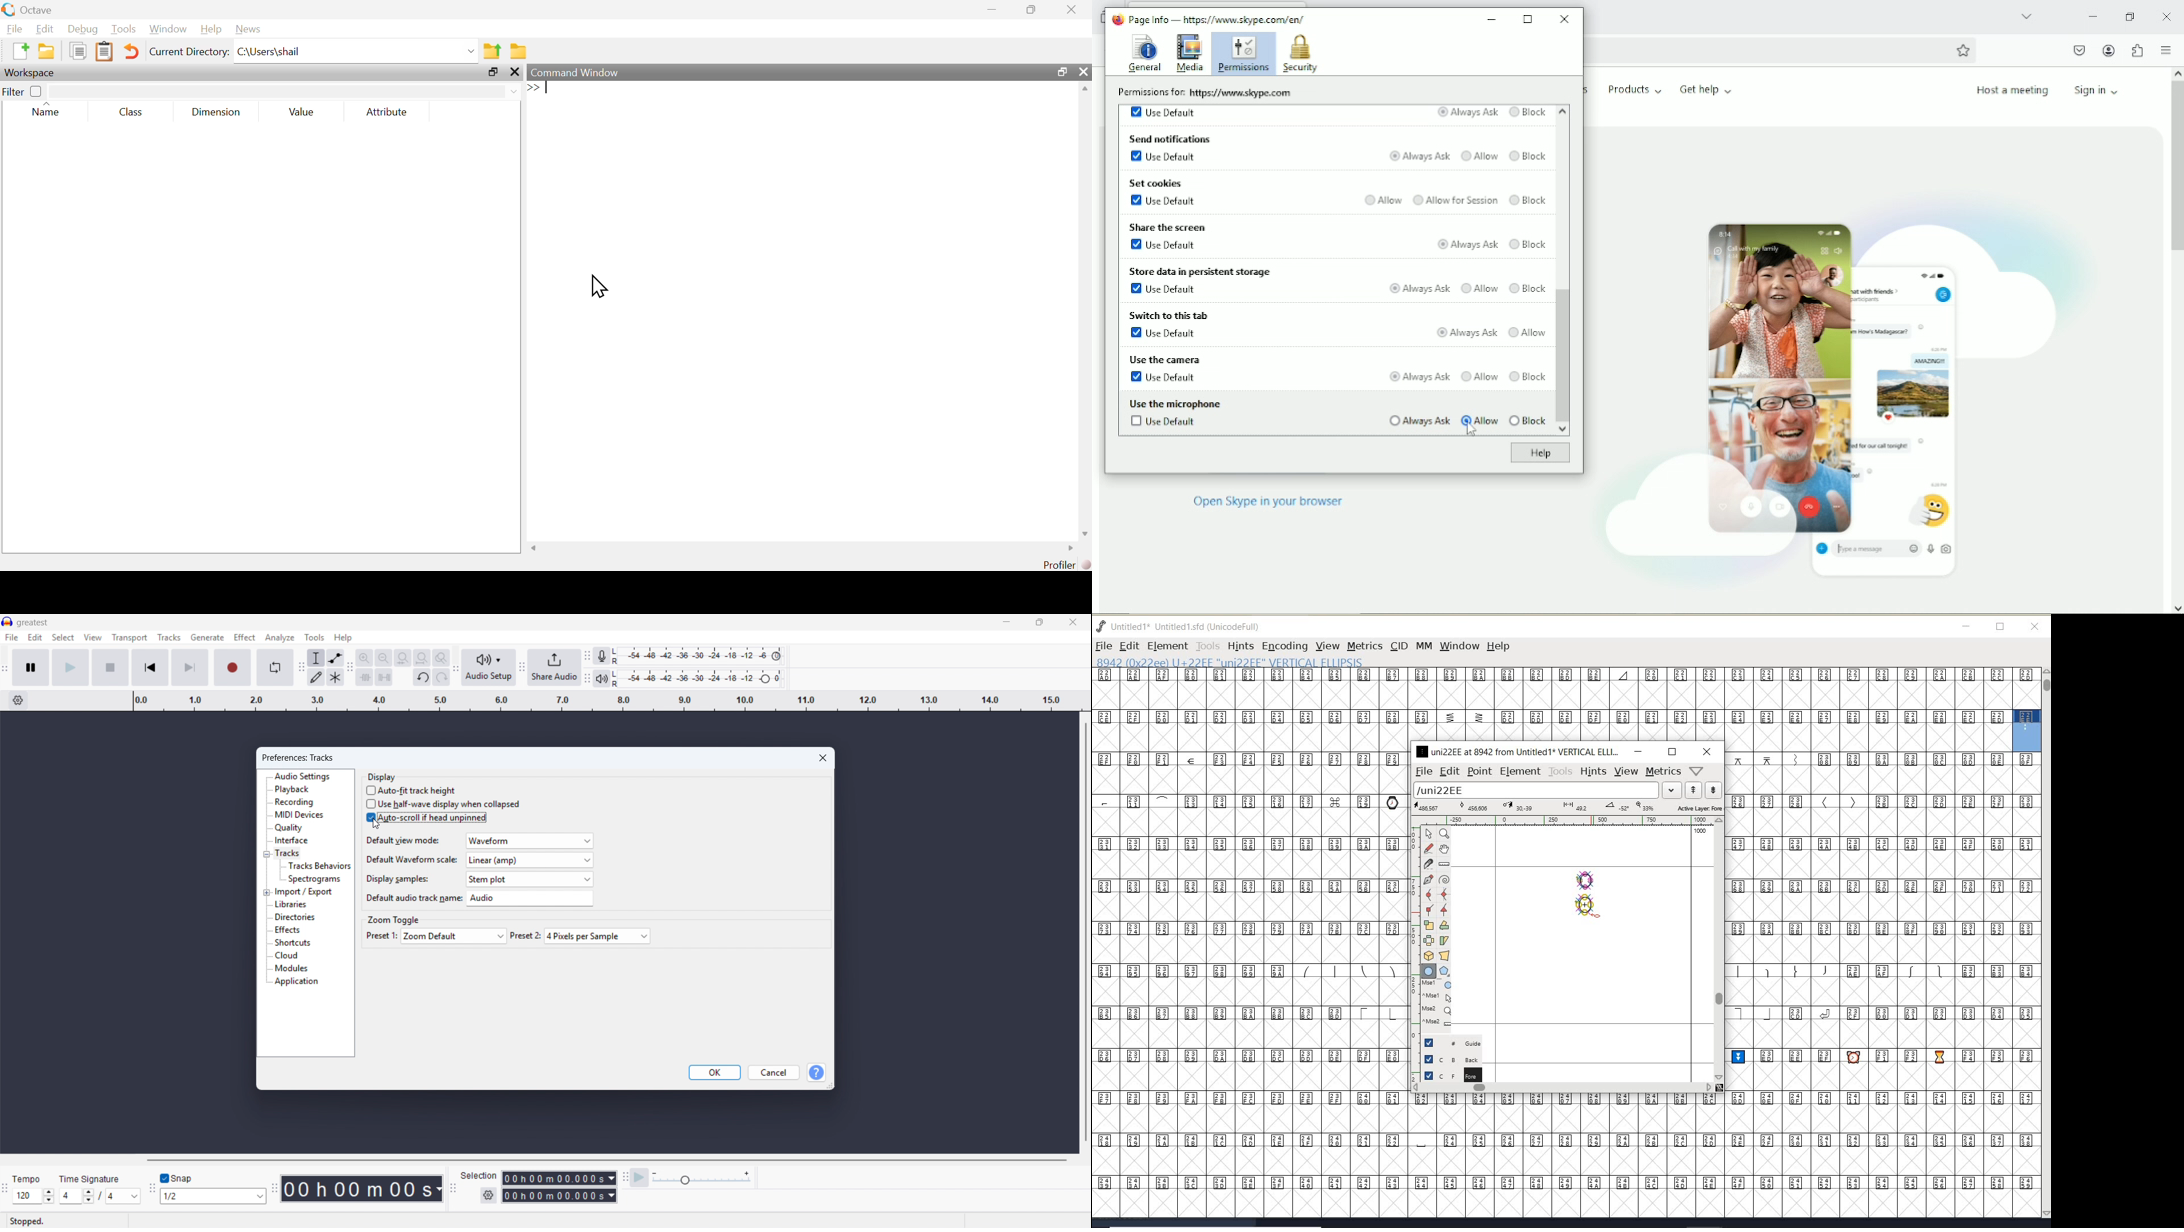 This screenshot has height=1232, width=2184. Describe the element at coordinates (559, 1179) in the screenshot. I see `Selection start time` at that location.